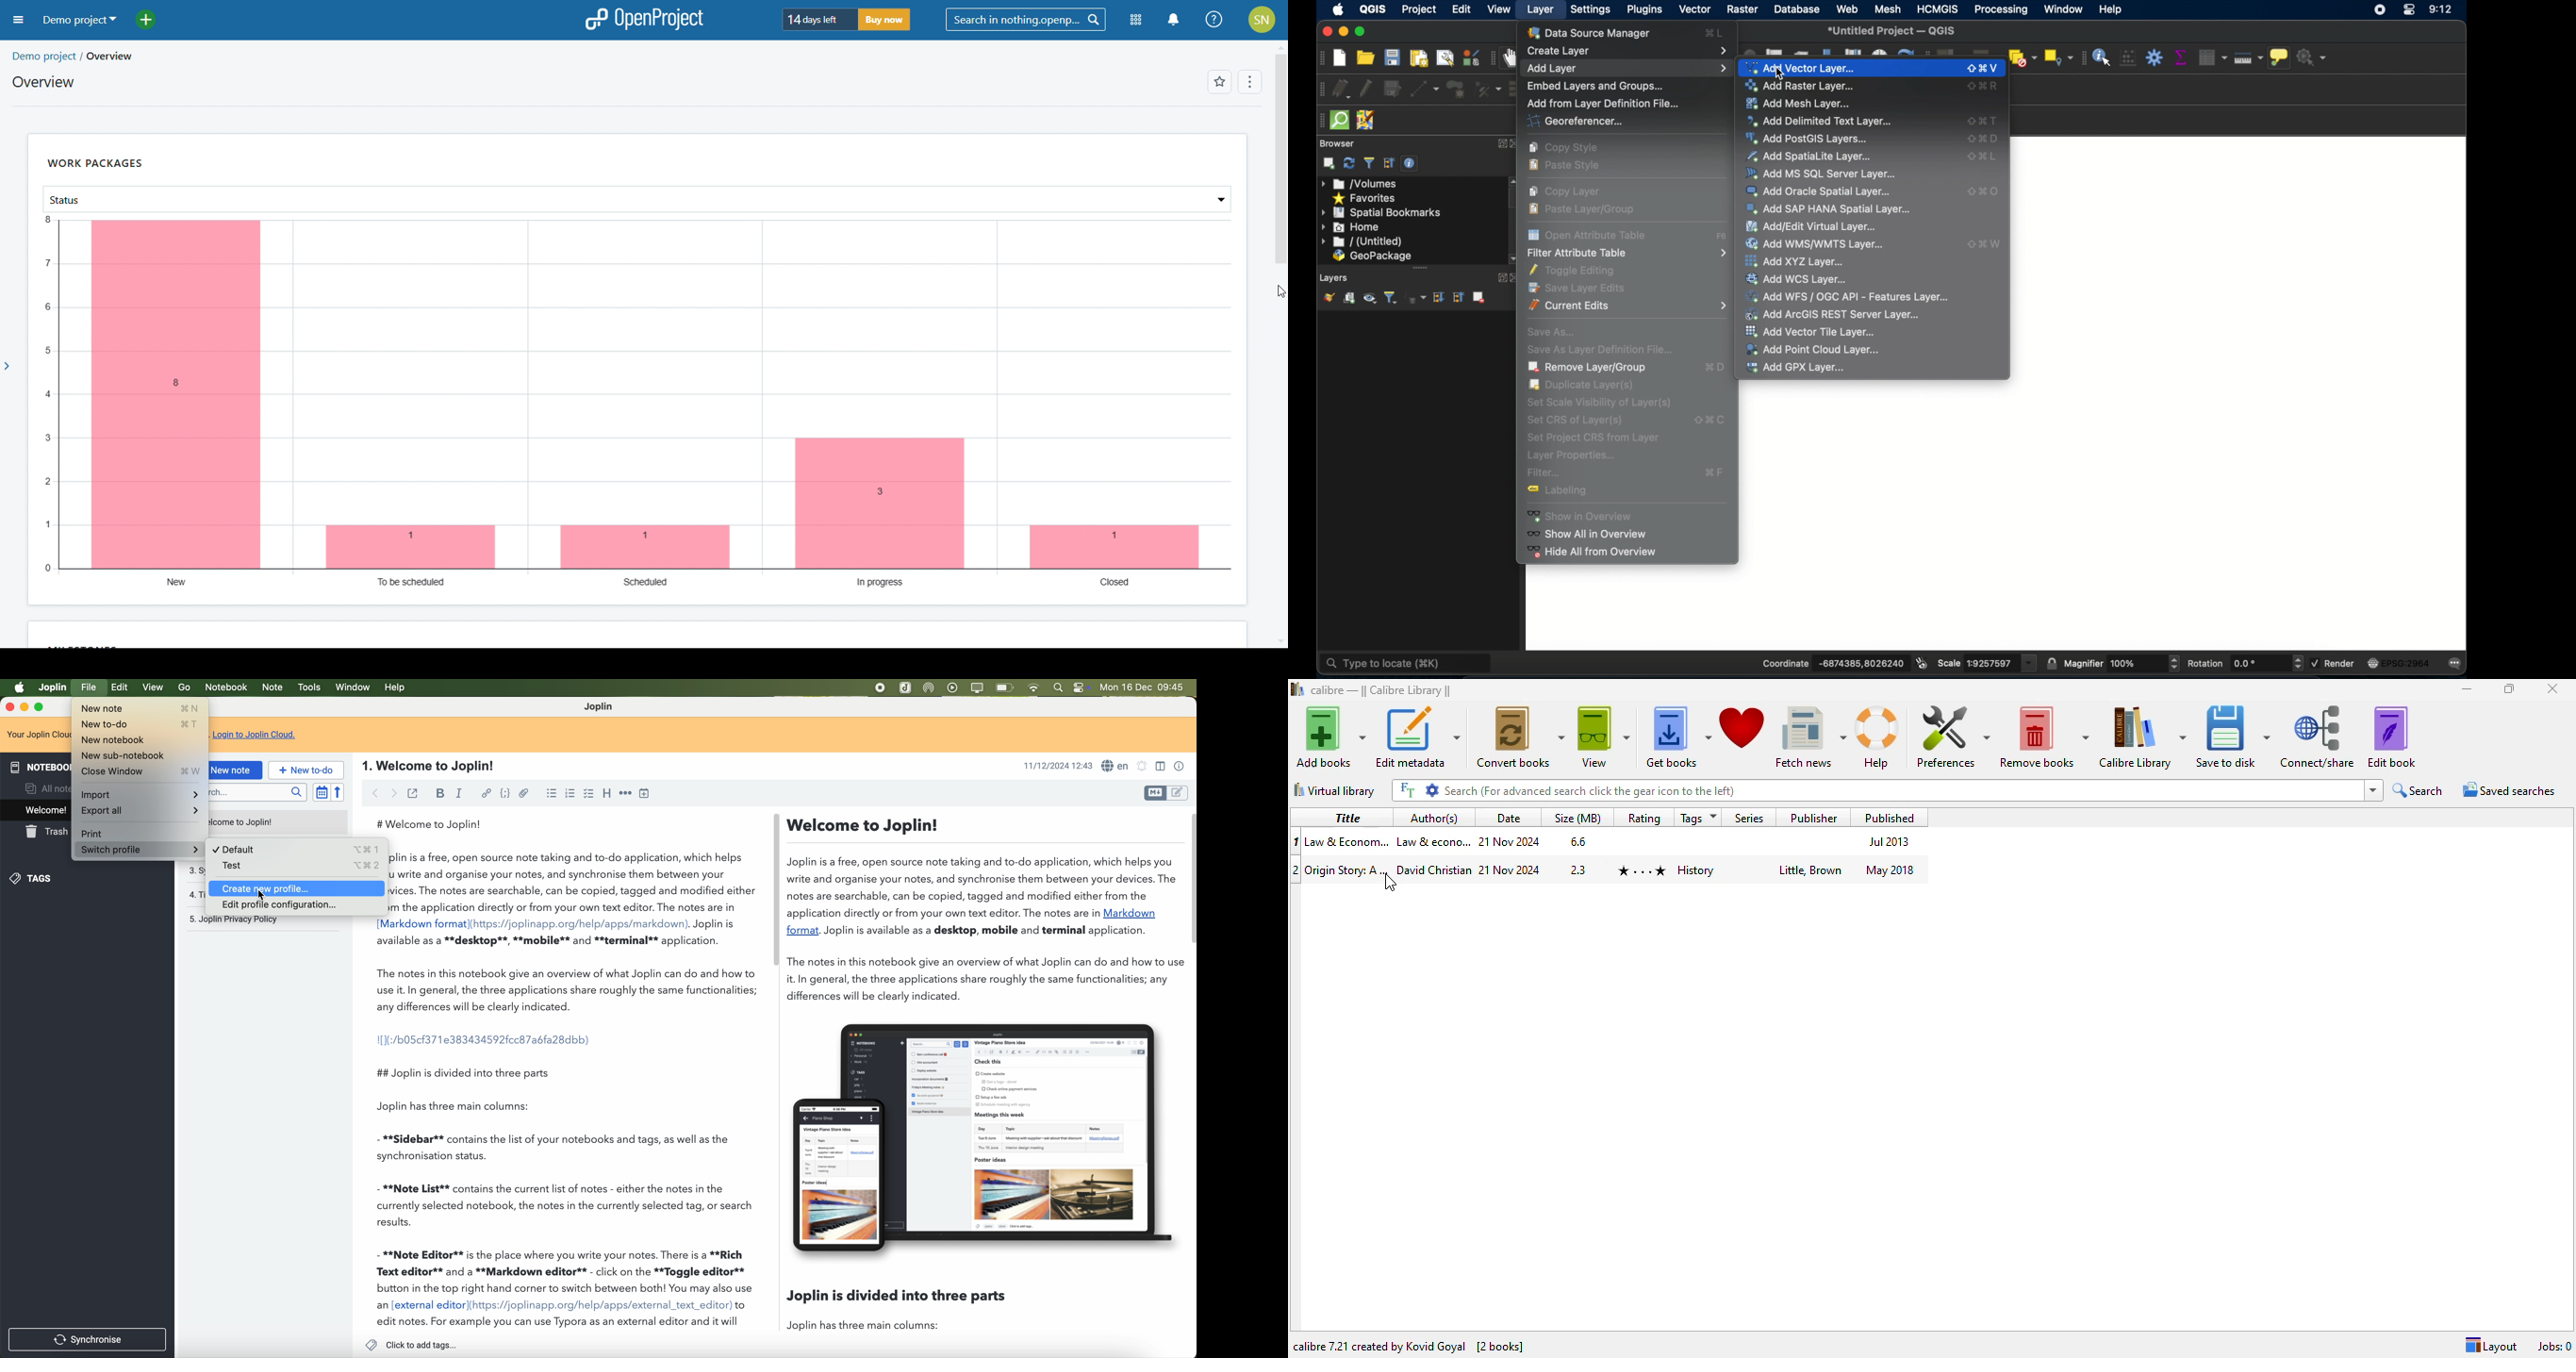  I want to click on - **Note List** contains the current list of notes - either the notes in the
currently selected notebook, the notes in the currently selected tag, or search
results., so click(567, 1206).